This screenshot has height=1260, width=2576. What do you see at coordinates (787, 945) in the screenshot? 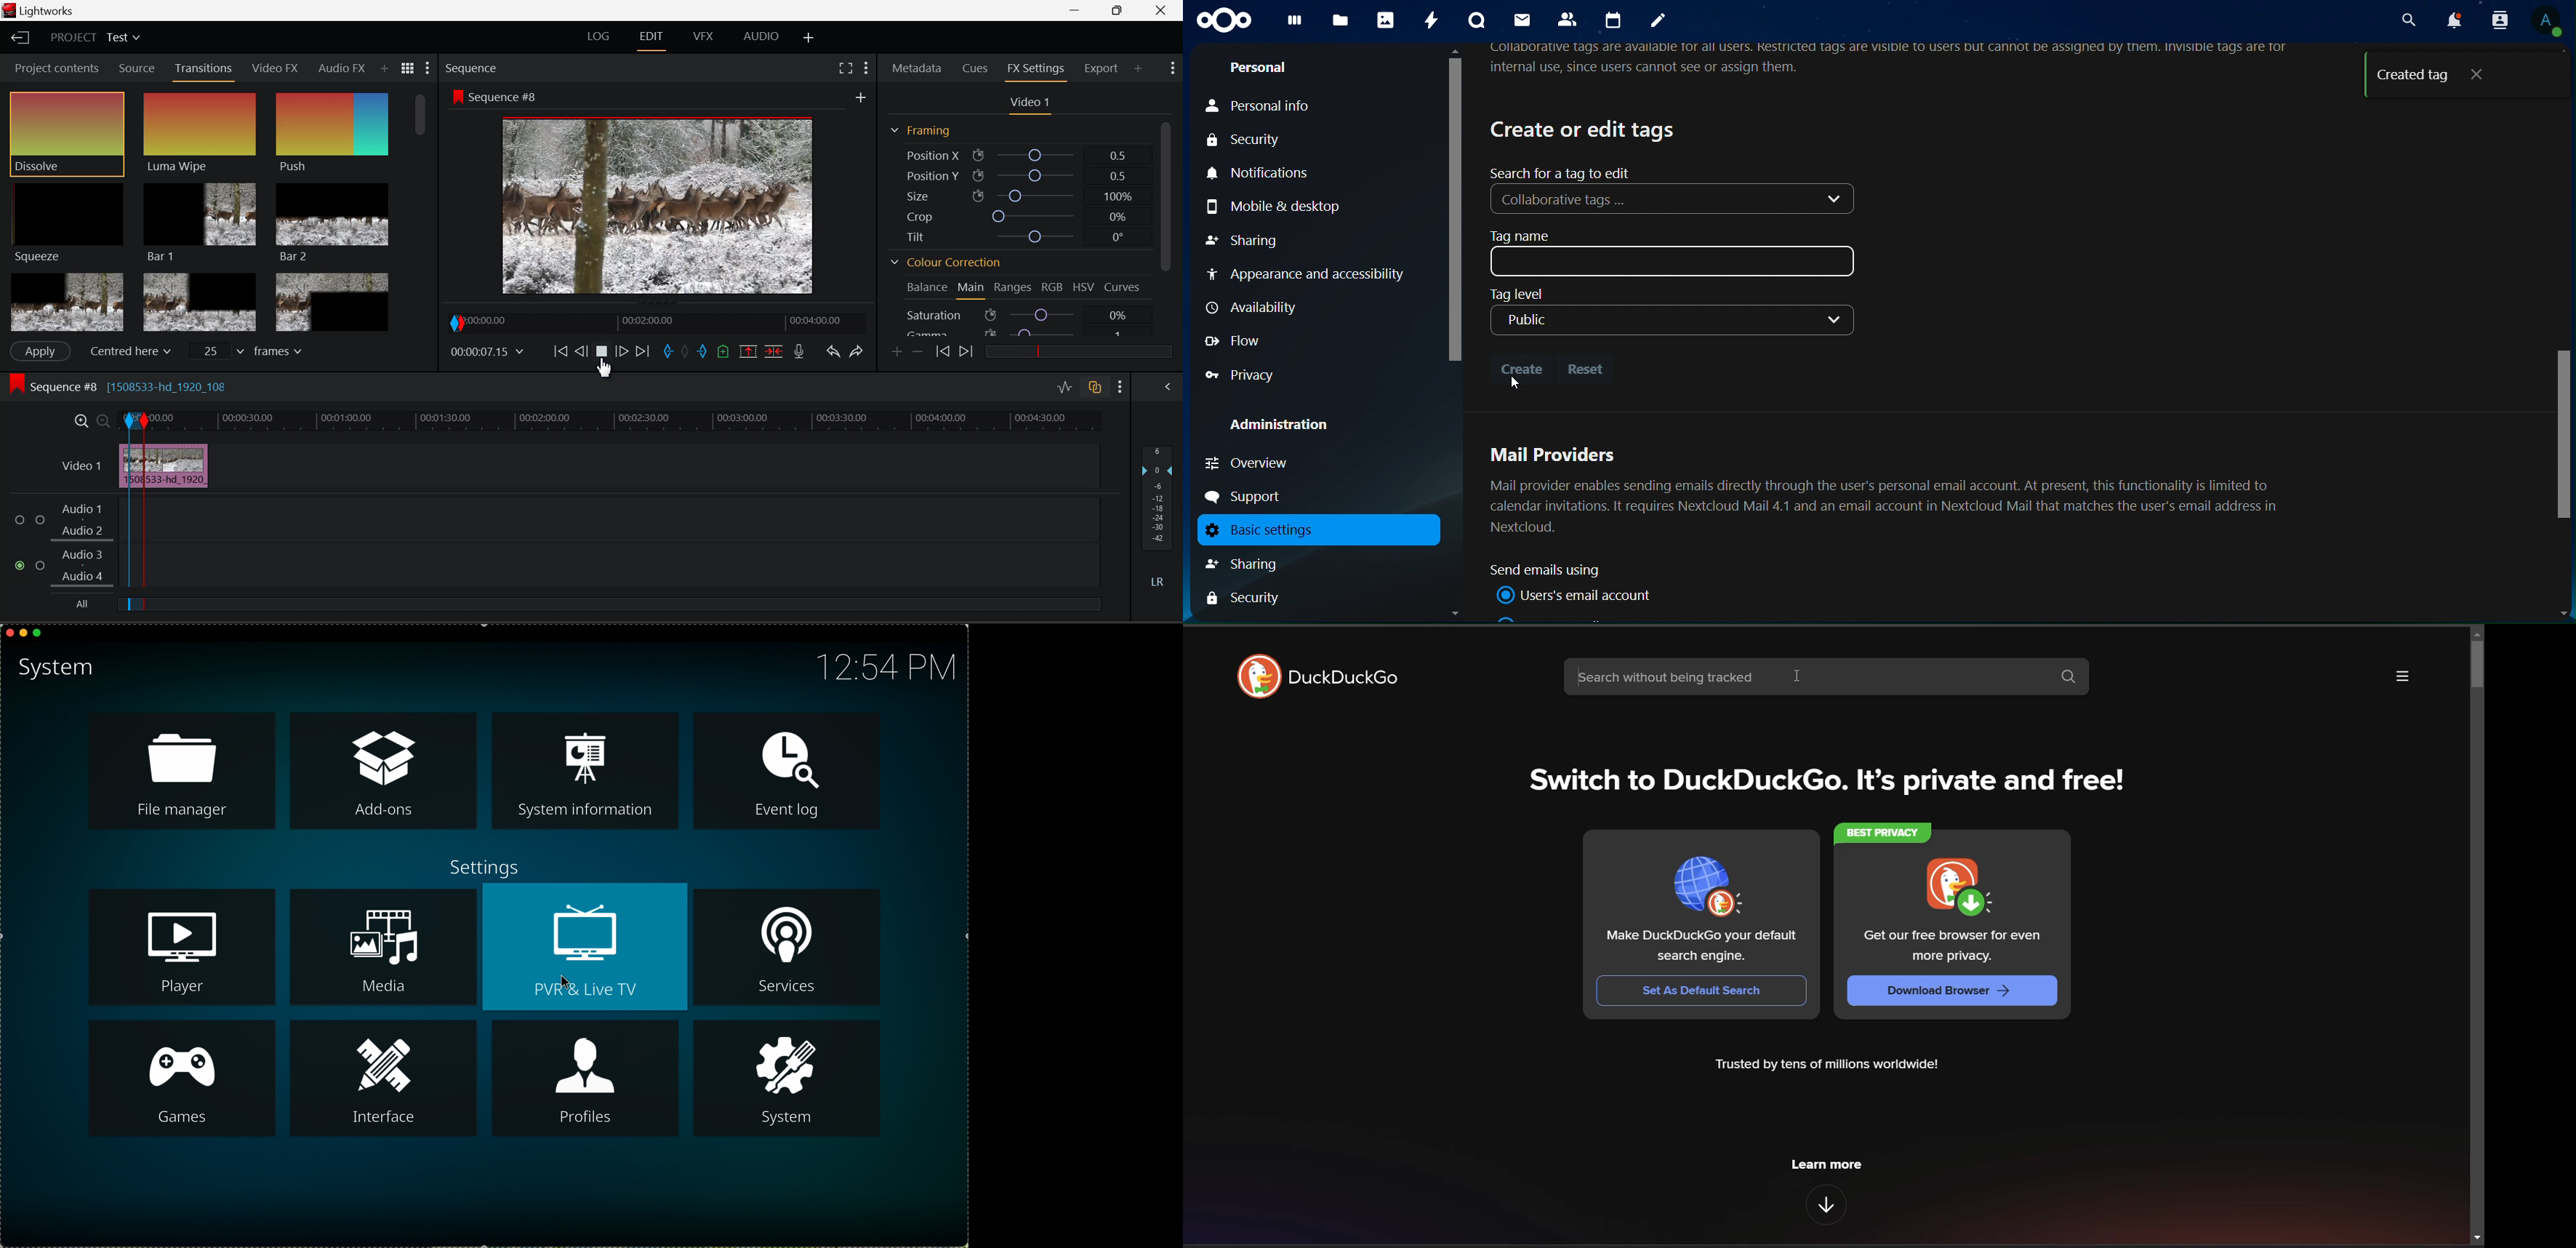
I see `services` at bounding box center [787, 945].